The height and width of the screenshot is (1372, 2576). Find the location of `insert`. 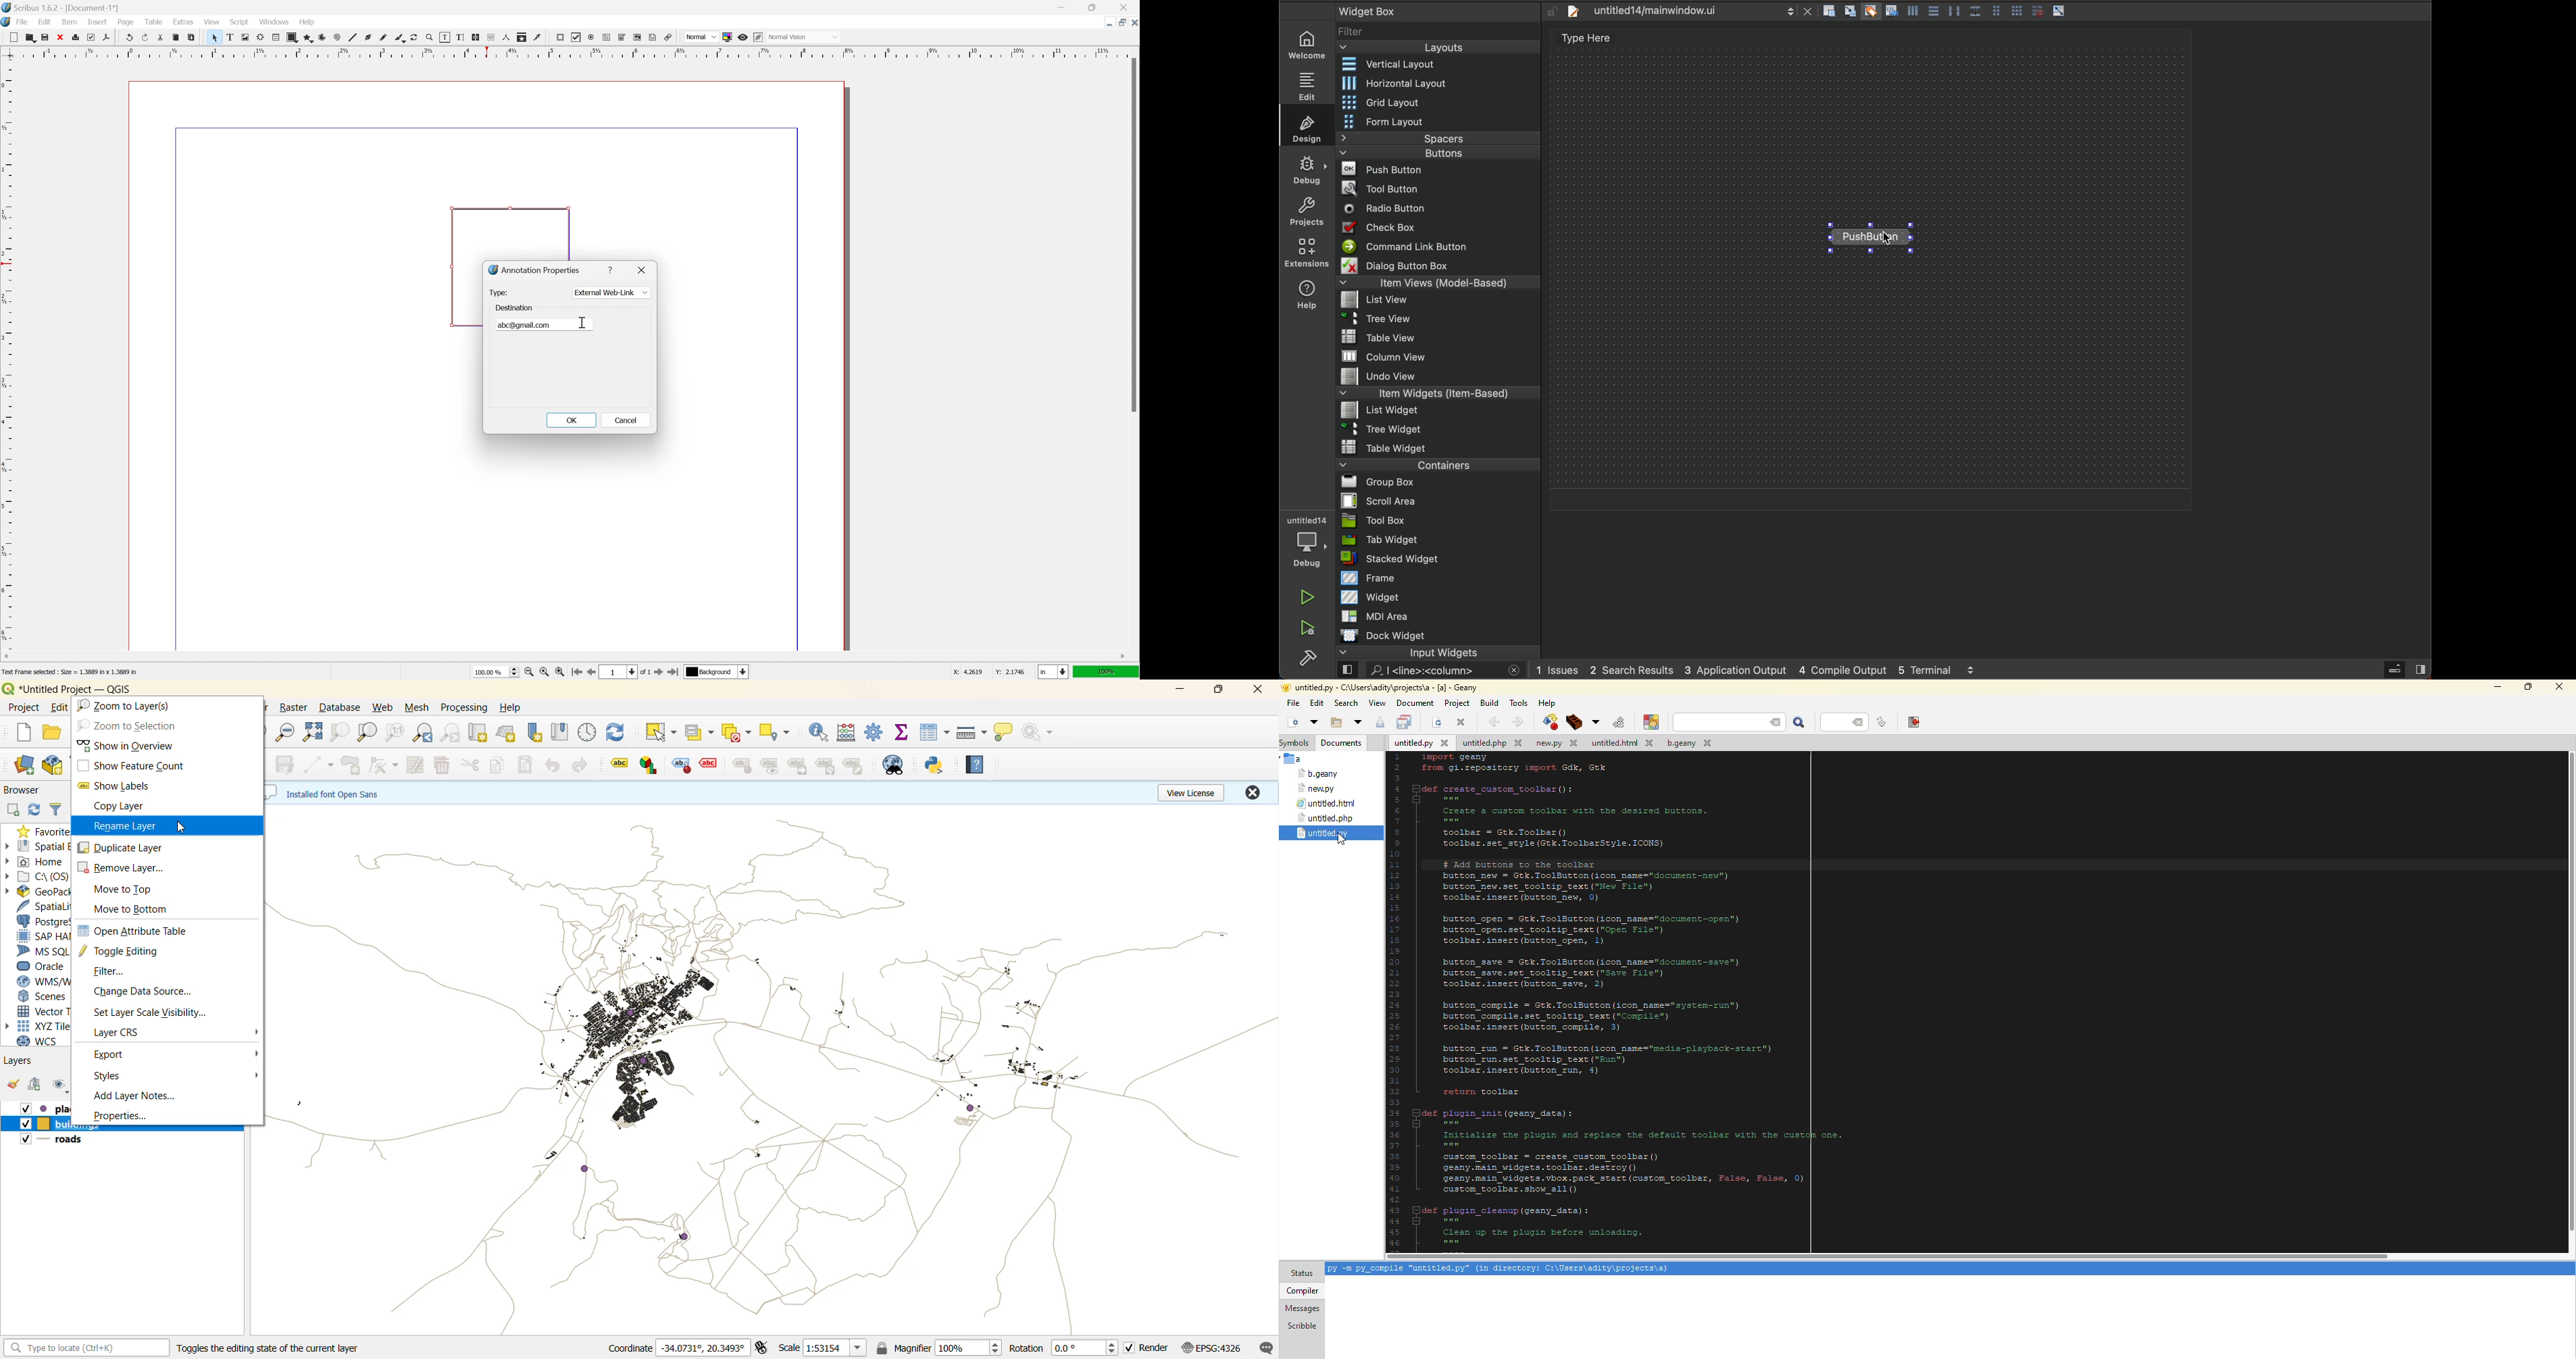

insert is located at coordinates (98, 22).